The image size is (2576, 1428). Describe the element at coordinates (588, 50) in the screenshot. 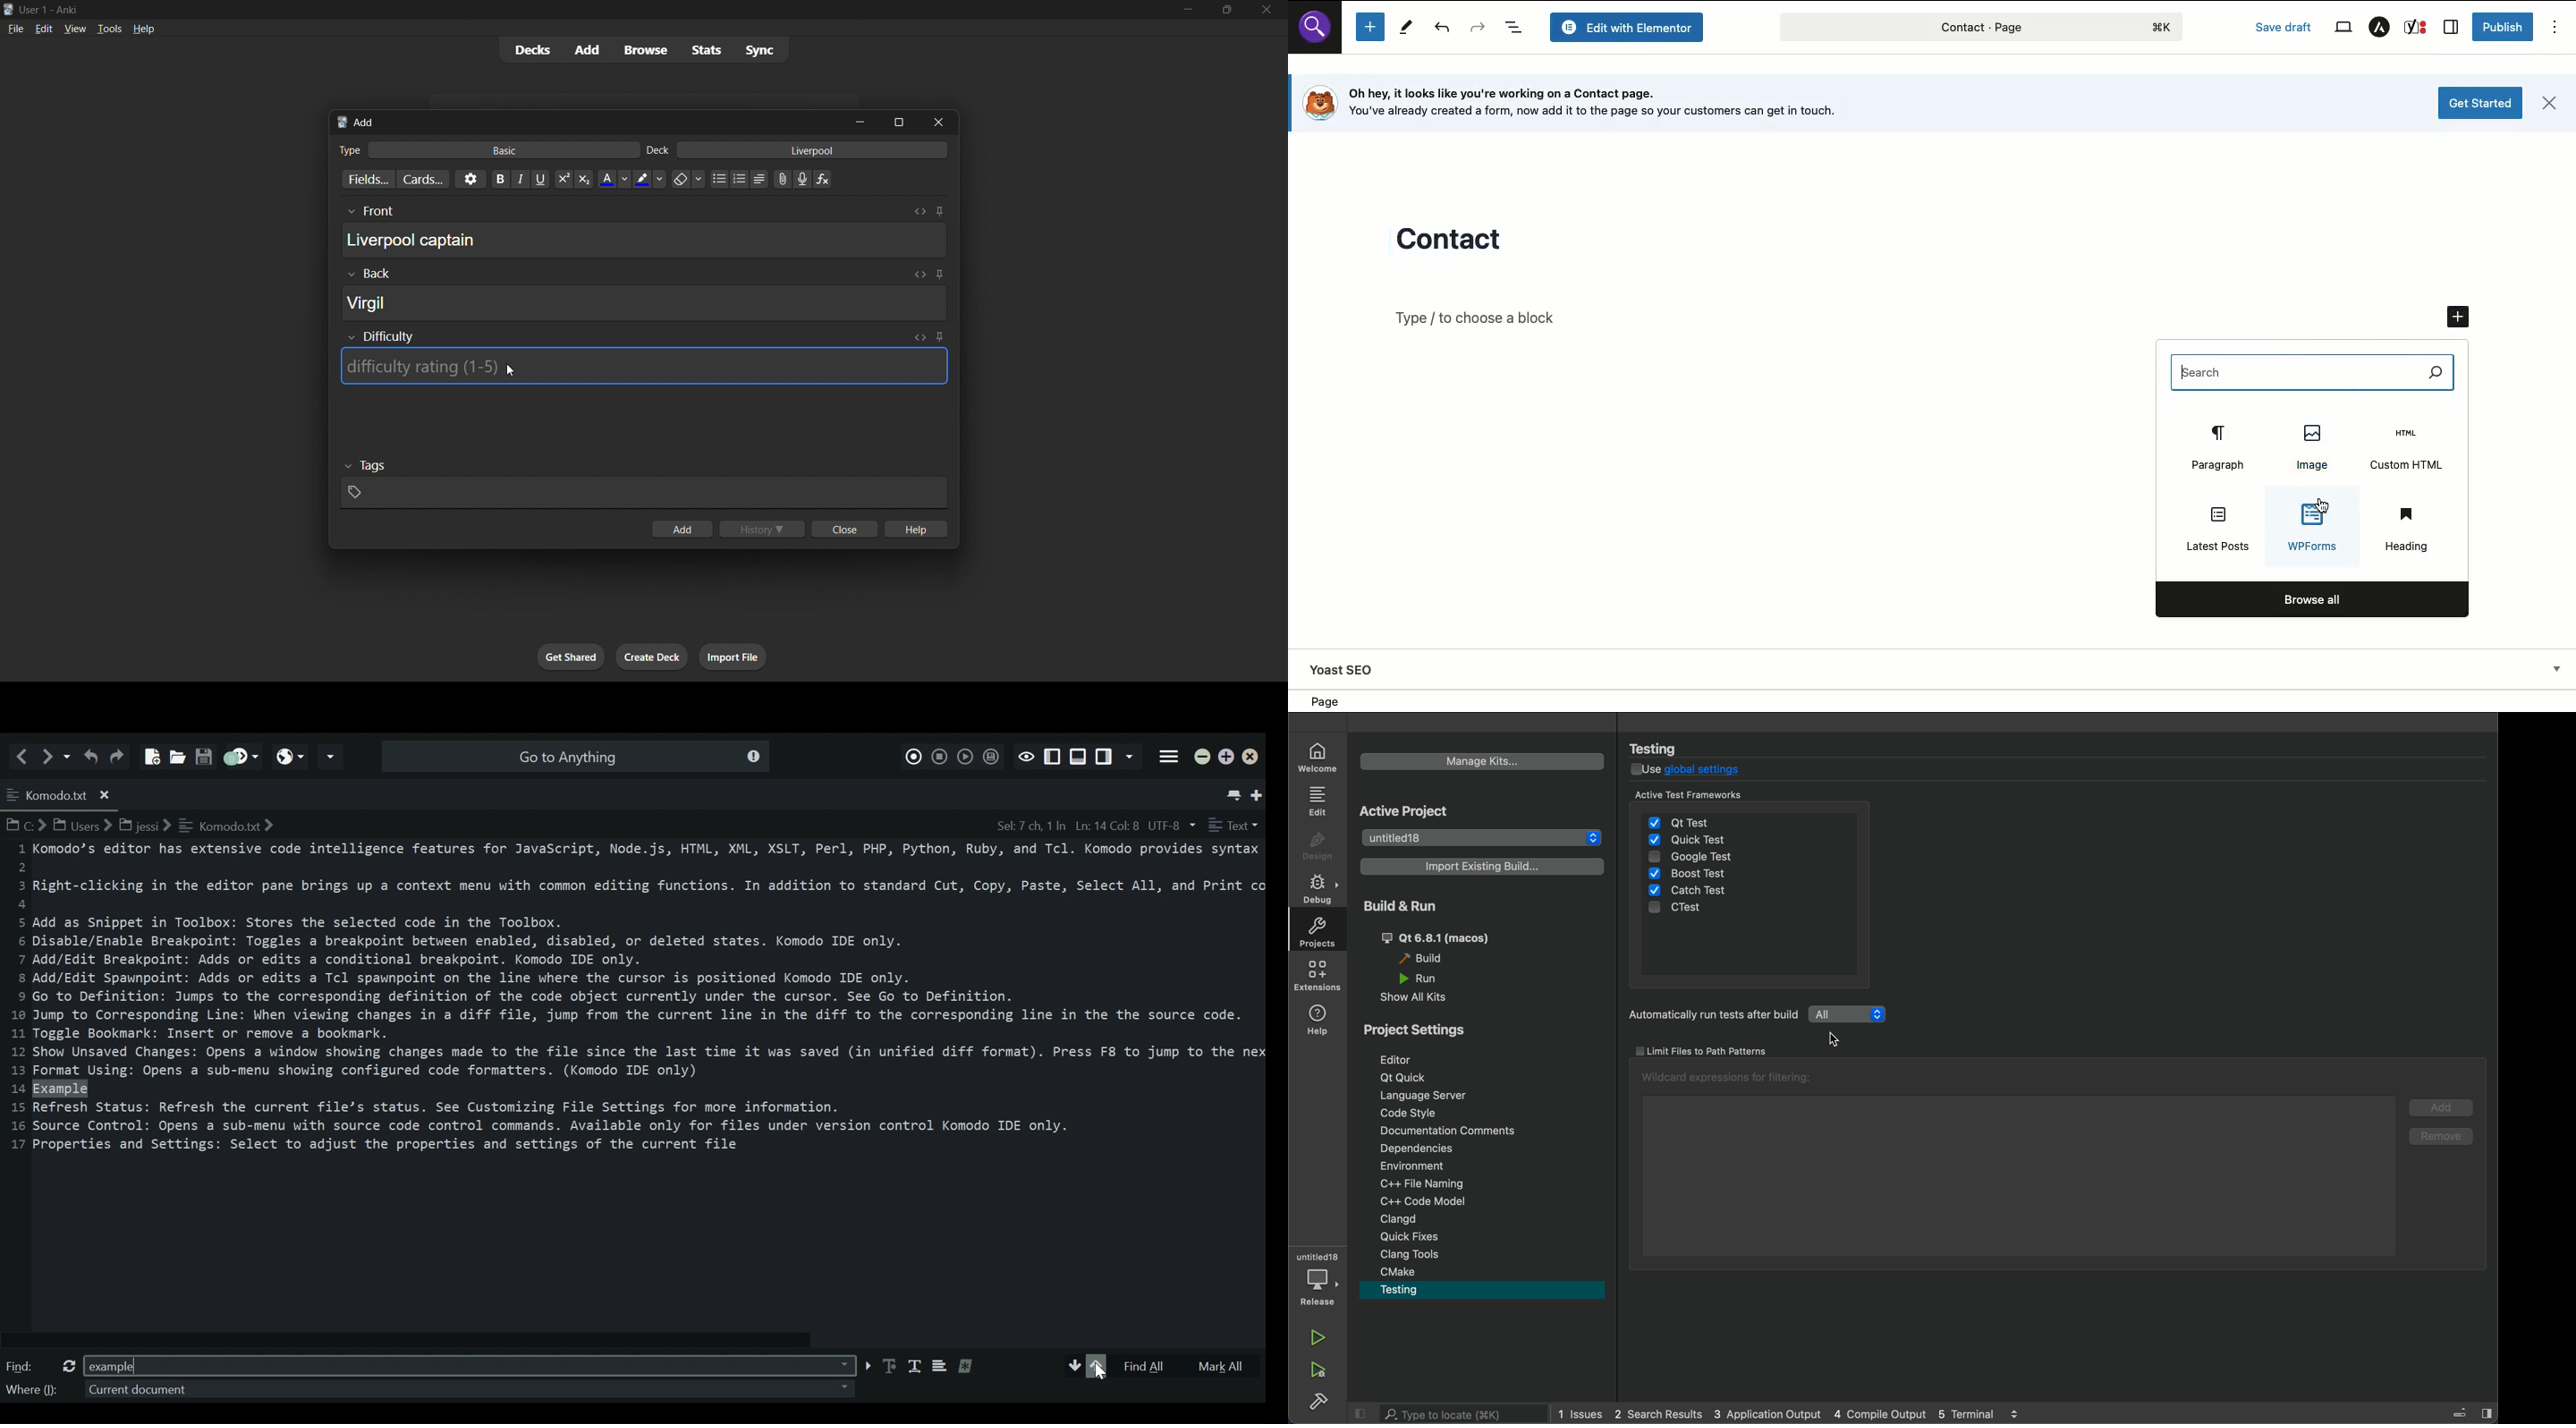

I see `add` at that location.